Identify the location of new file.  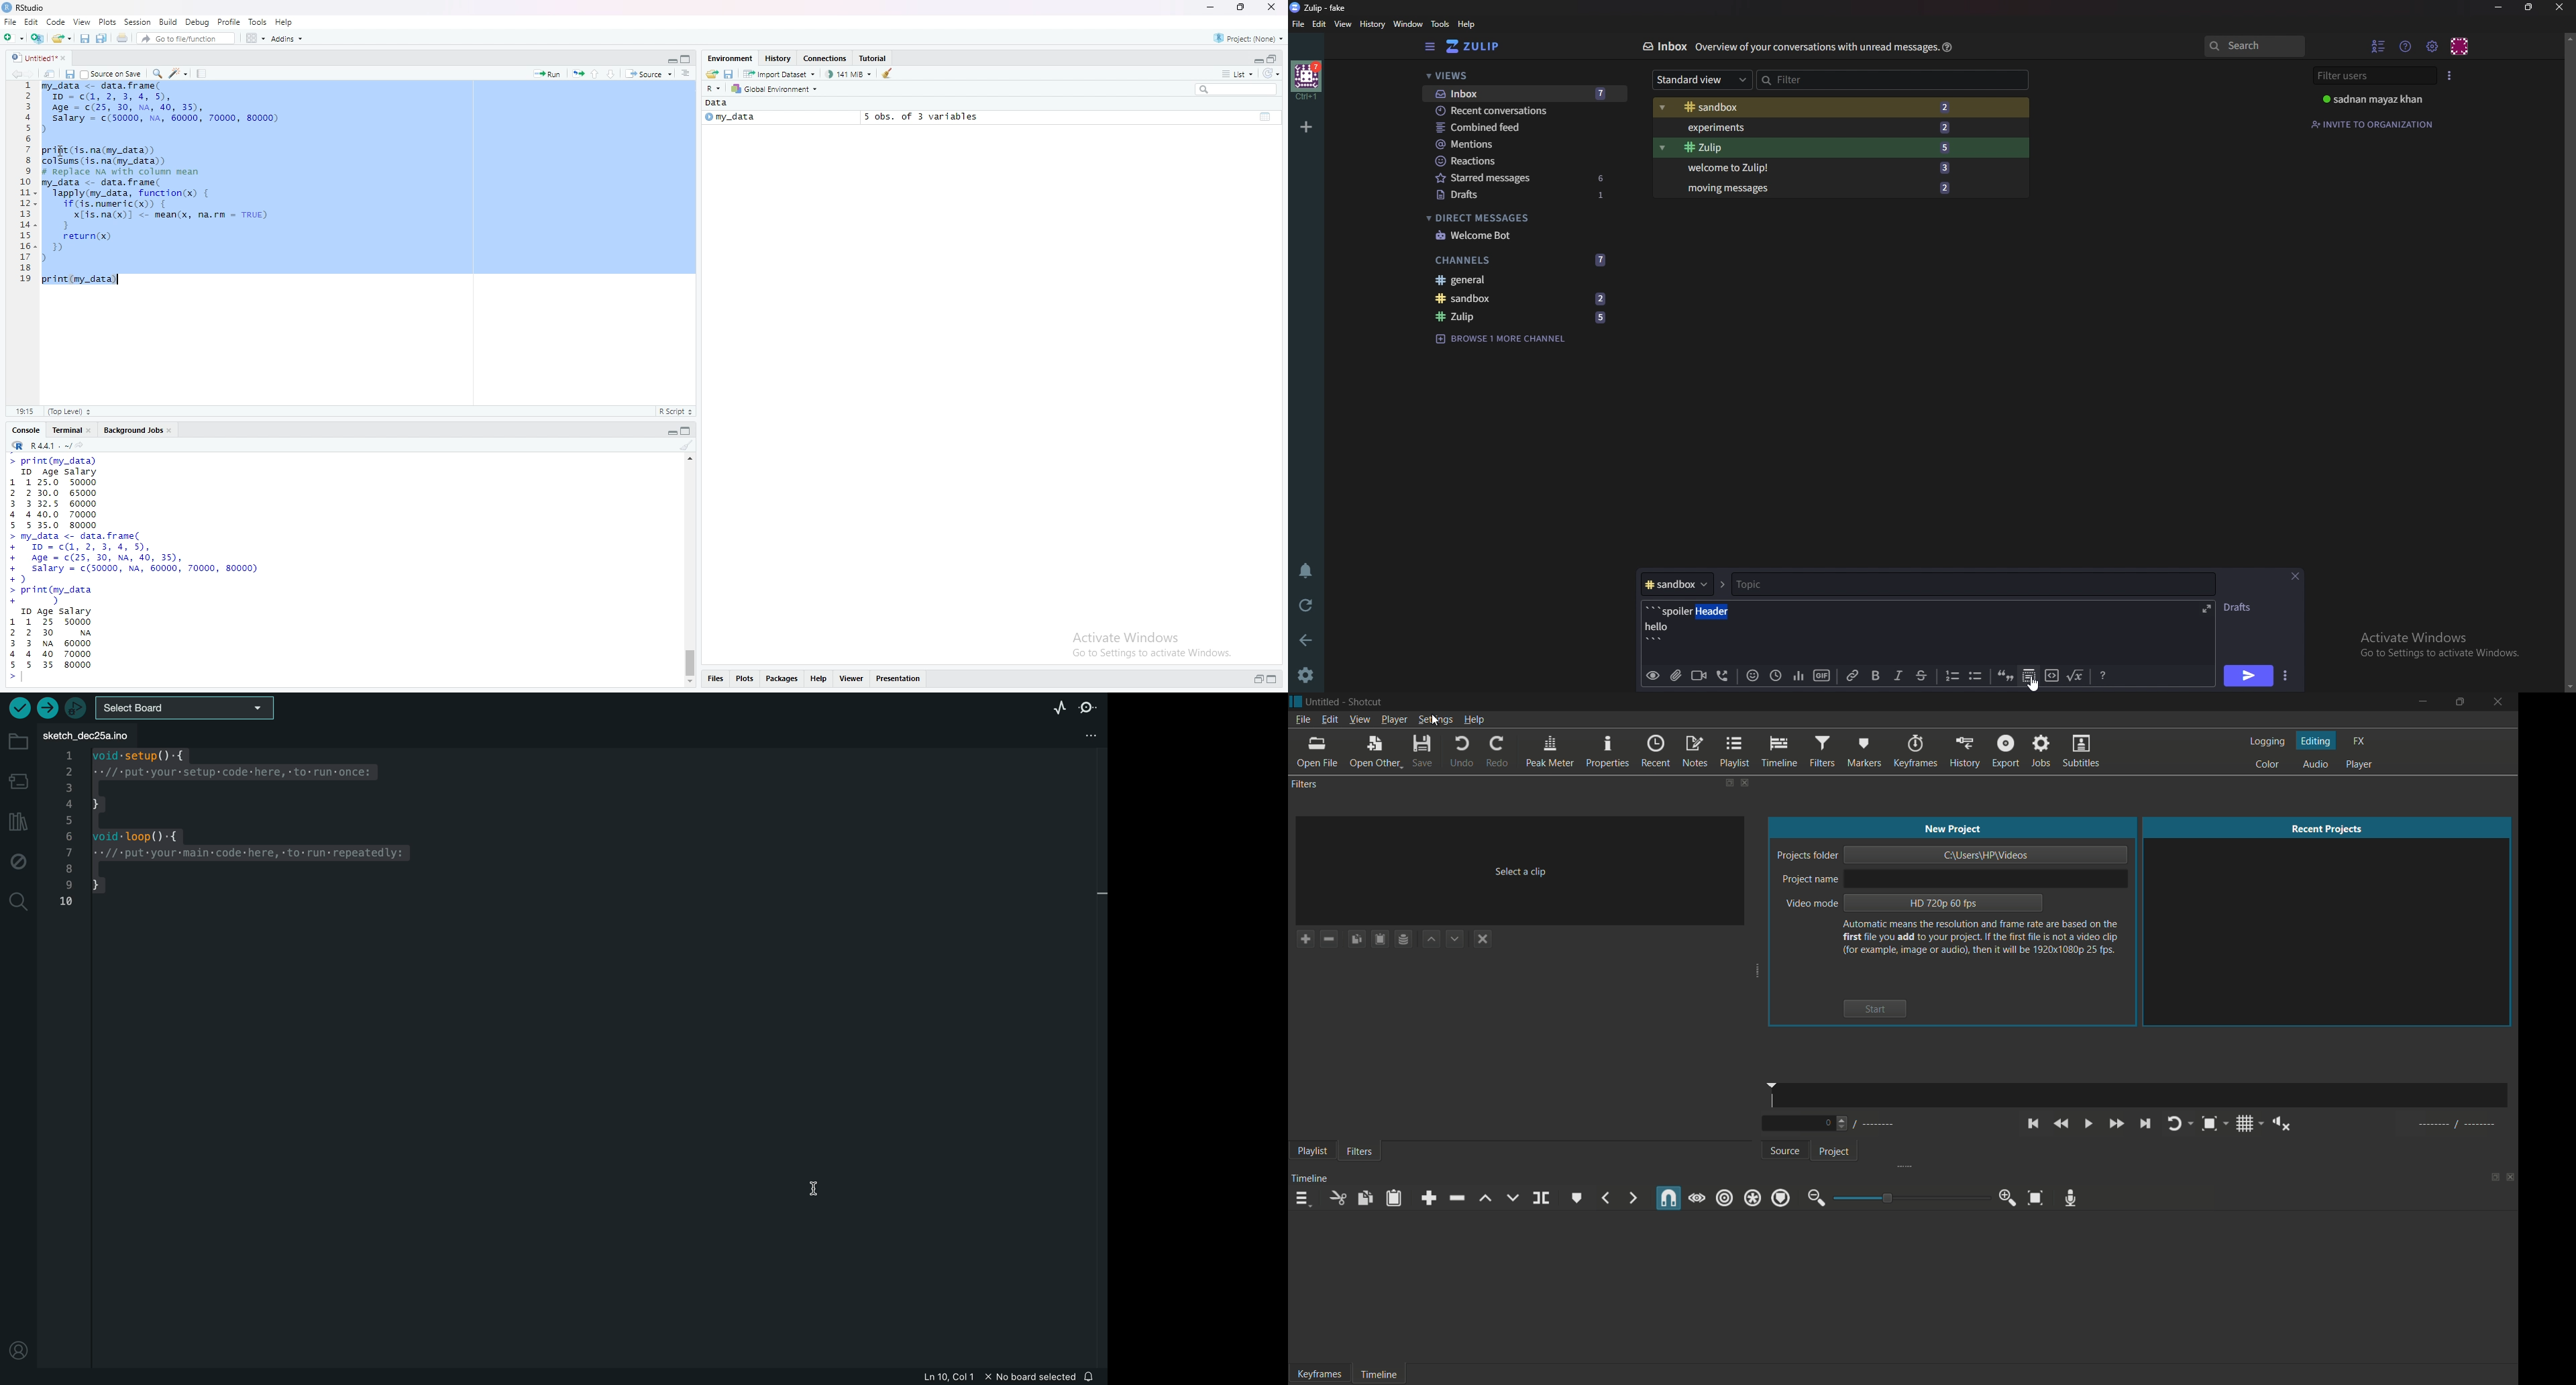
(14, 38).